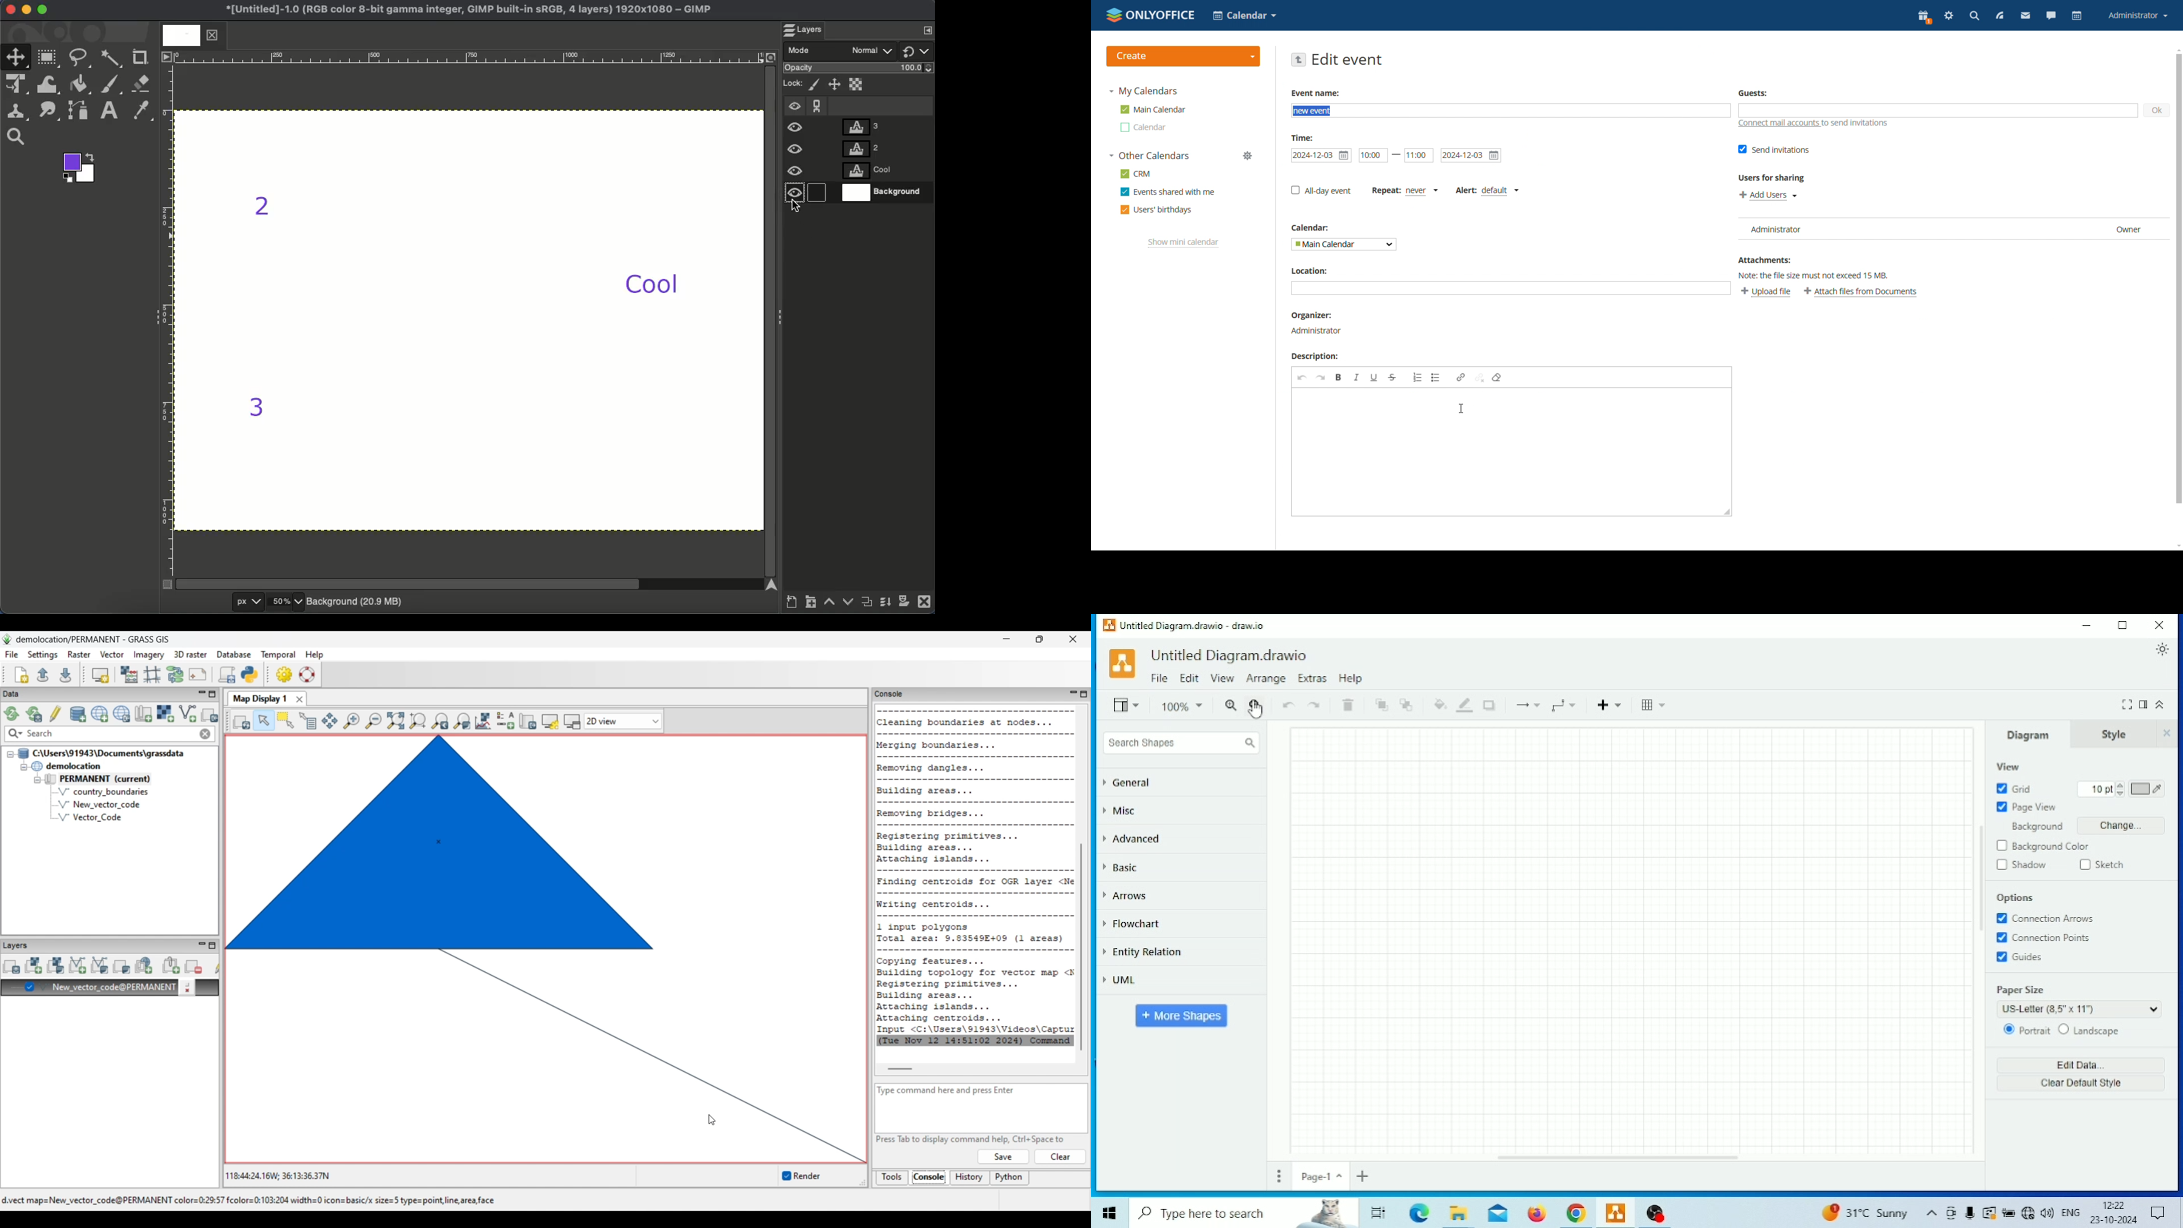  What do you see at coordinates (1123, 867) in the screenshot?
I see `Basic` at bounding box center [1123, 867].